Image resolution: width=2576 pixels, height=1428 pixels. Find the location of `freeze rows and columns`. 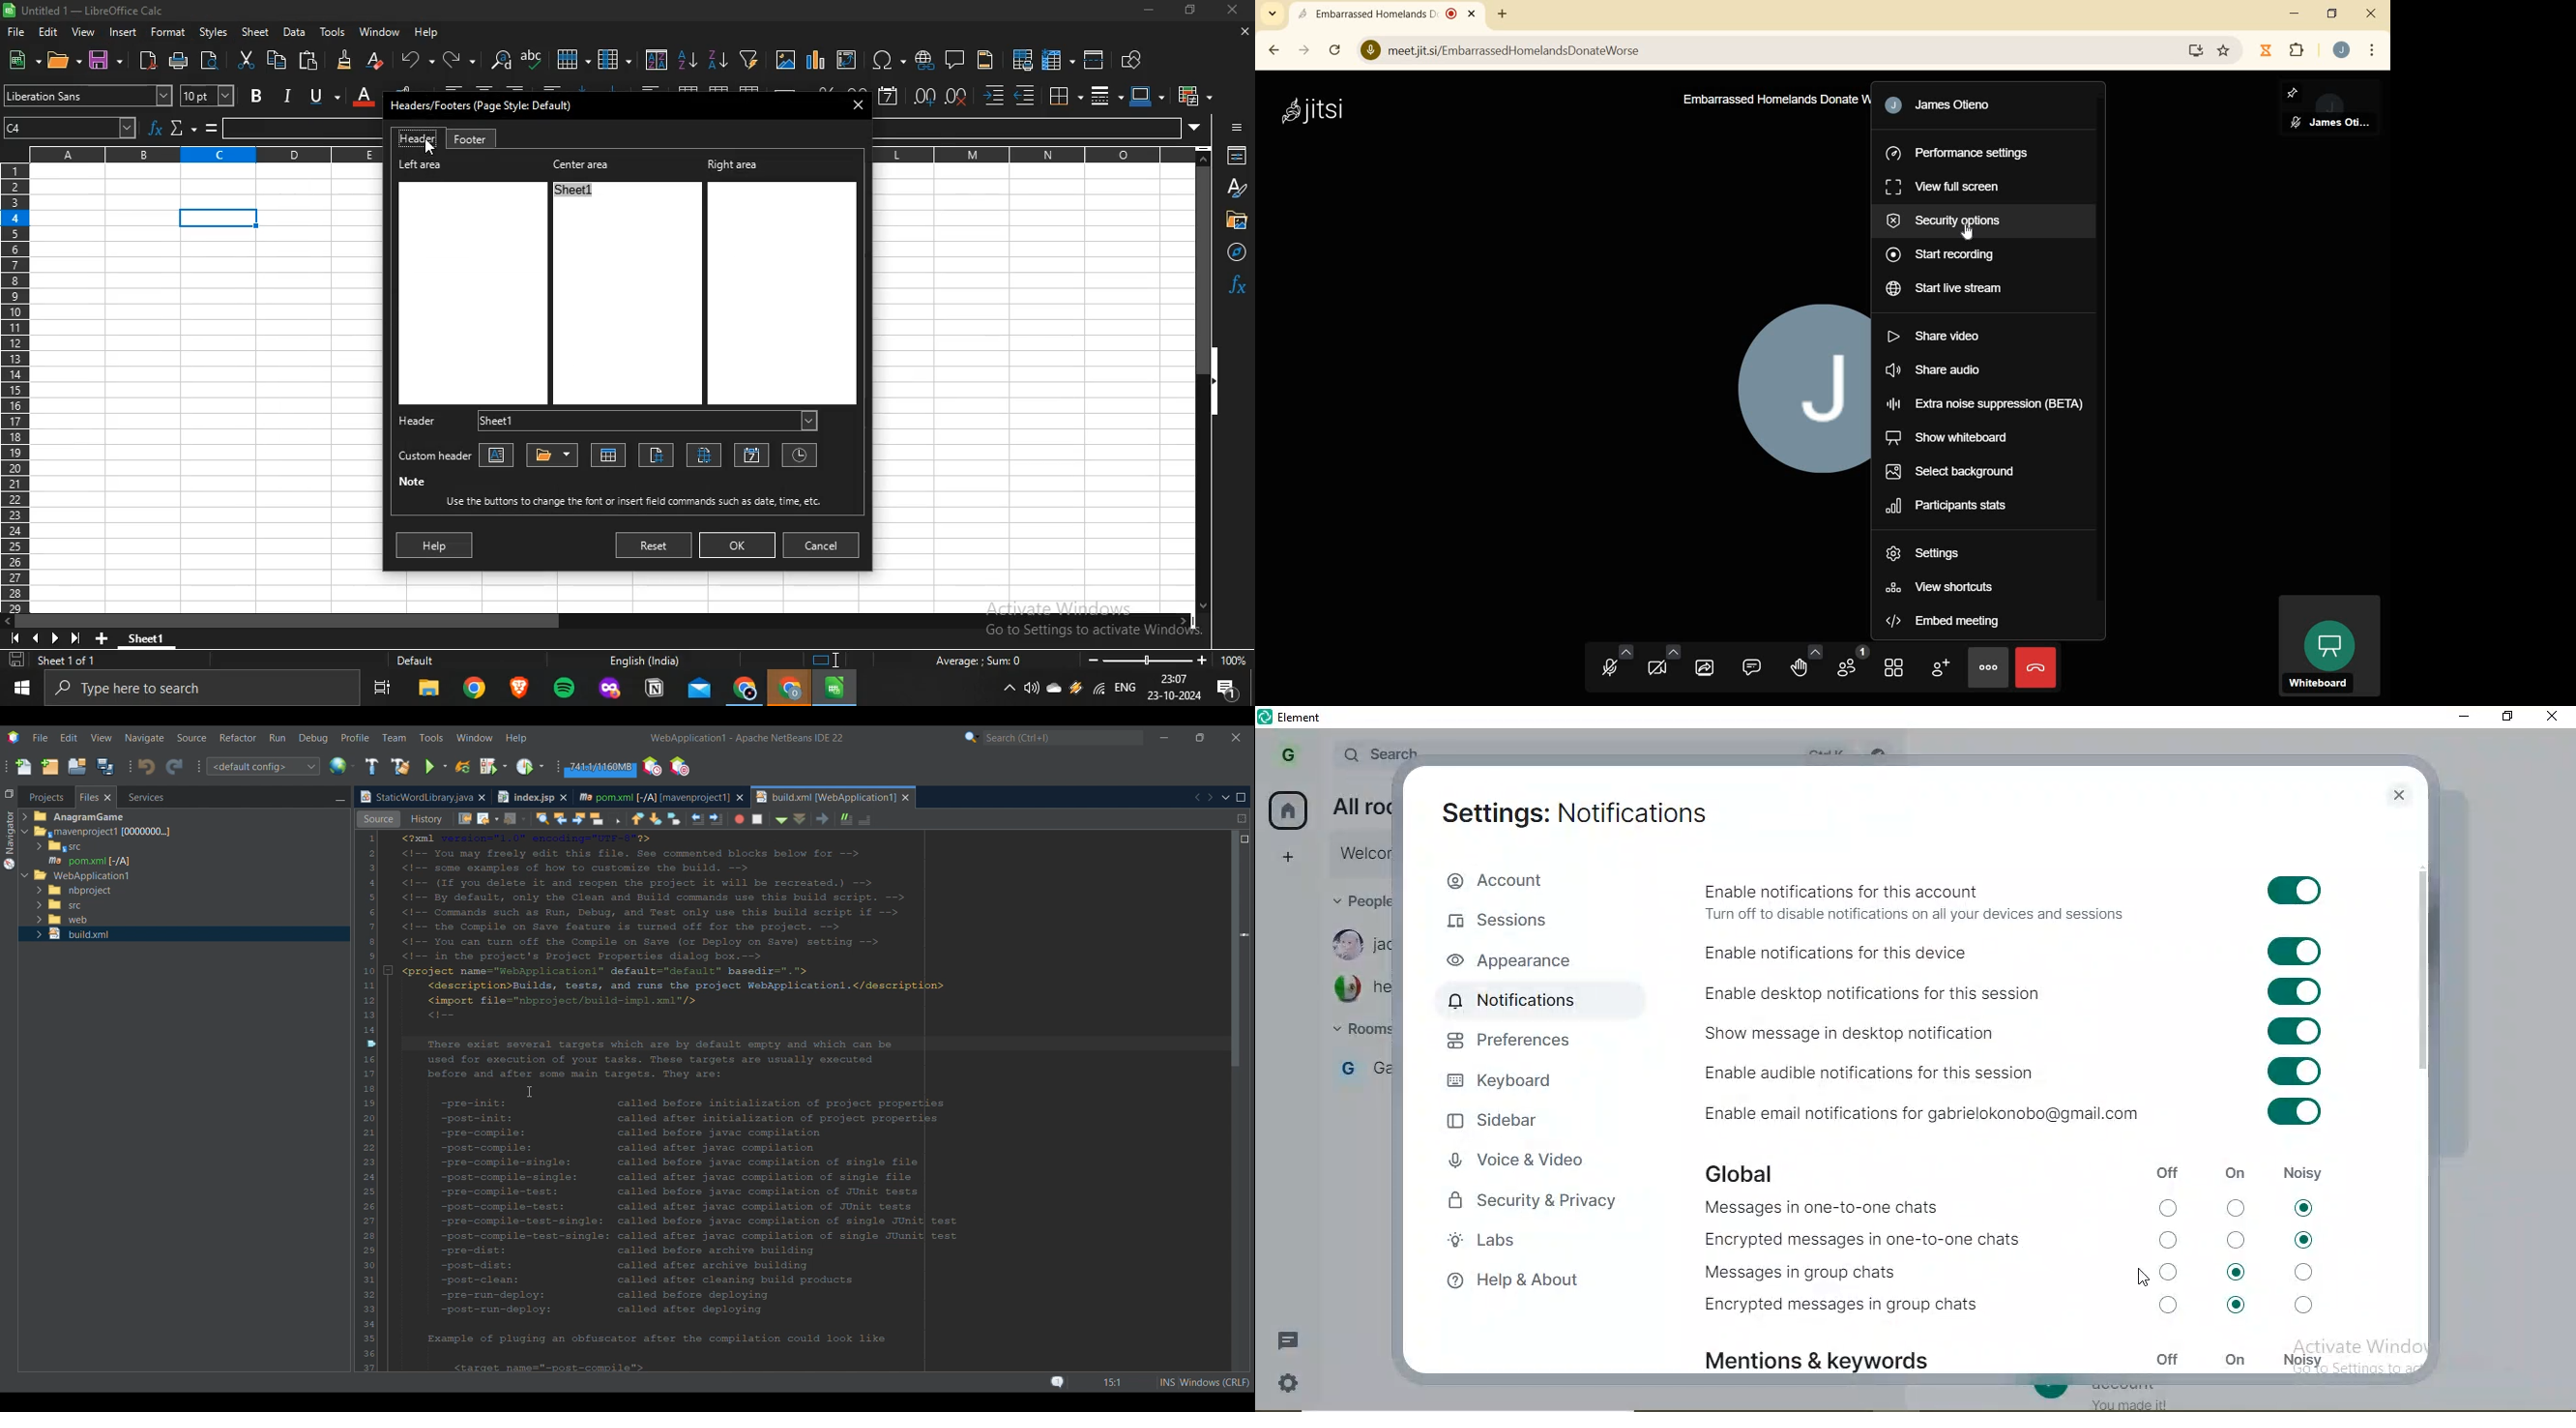

freeze rows and columns is located at coordinates (1053, 59).